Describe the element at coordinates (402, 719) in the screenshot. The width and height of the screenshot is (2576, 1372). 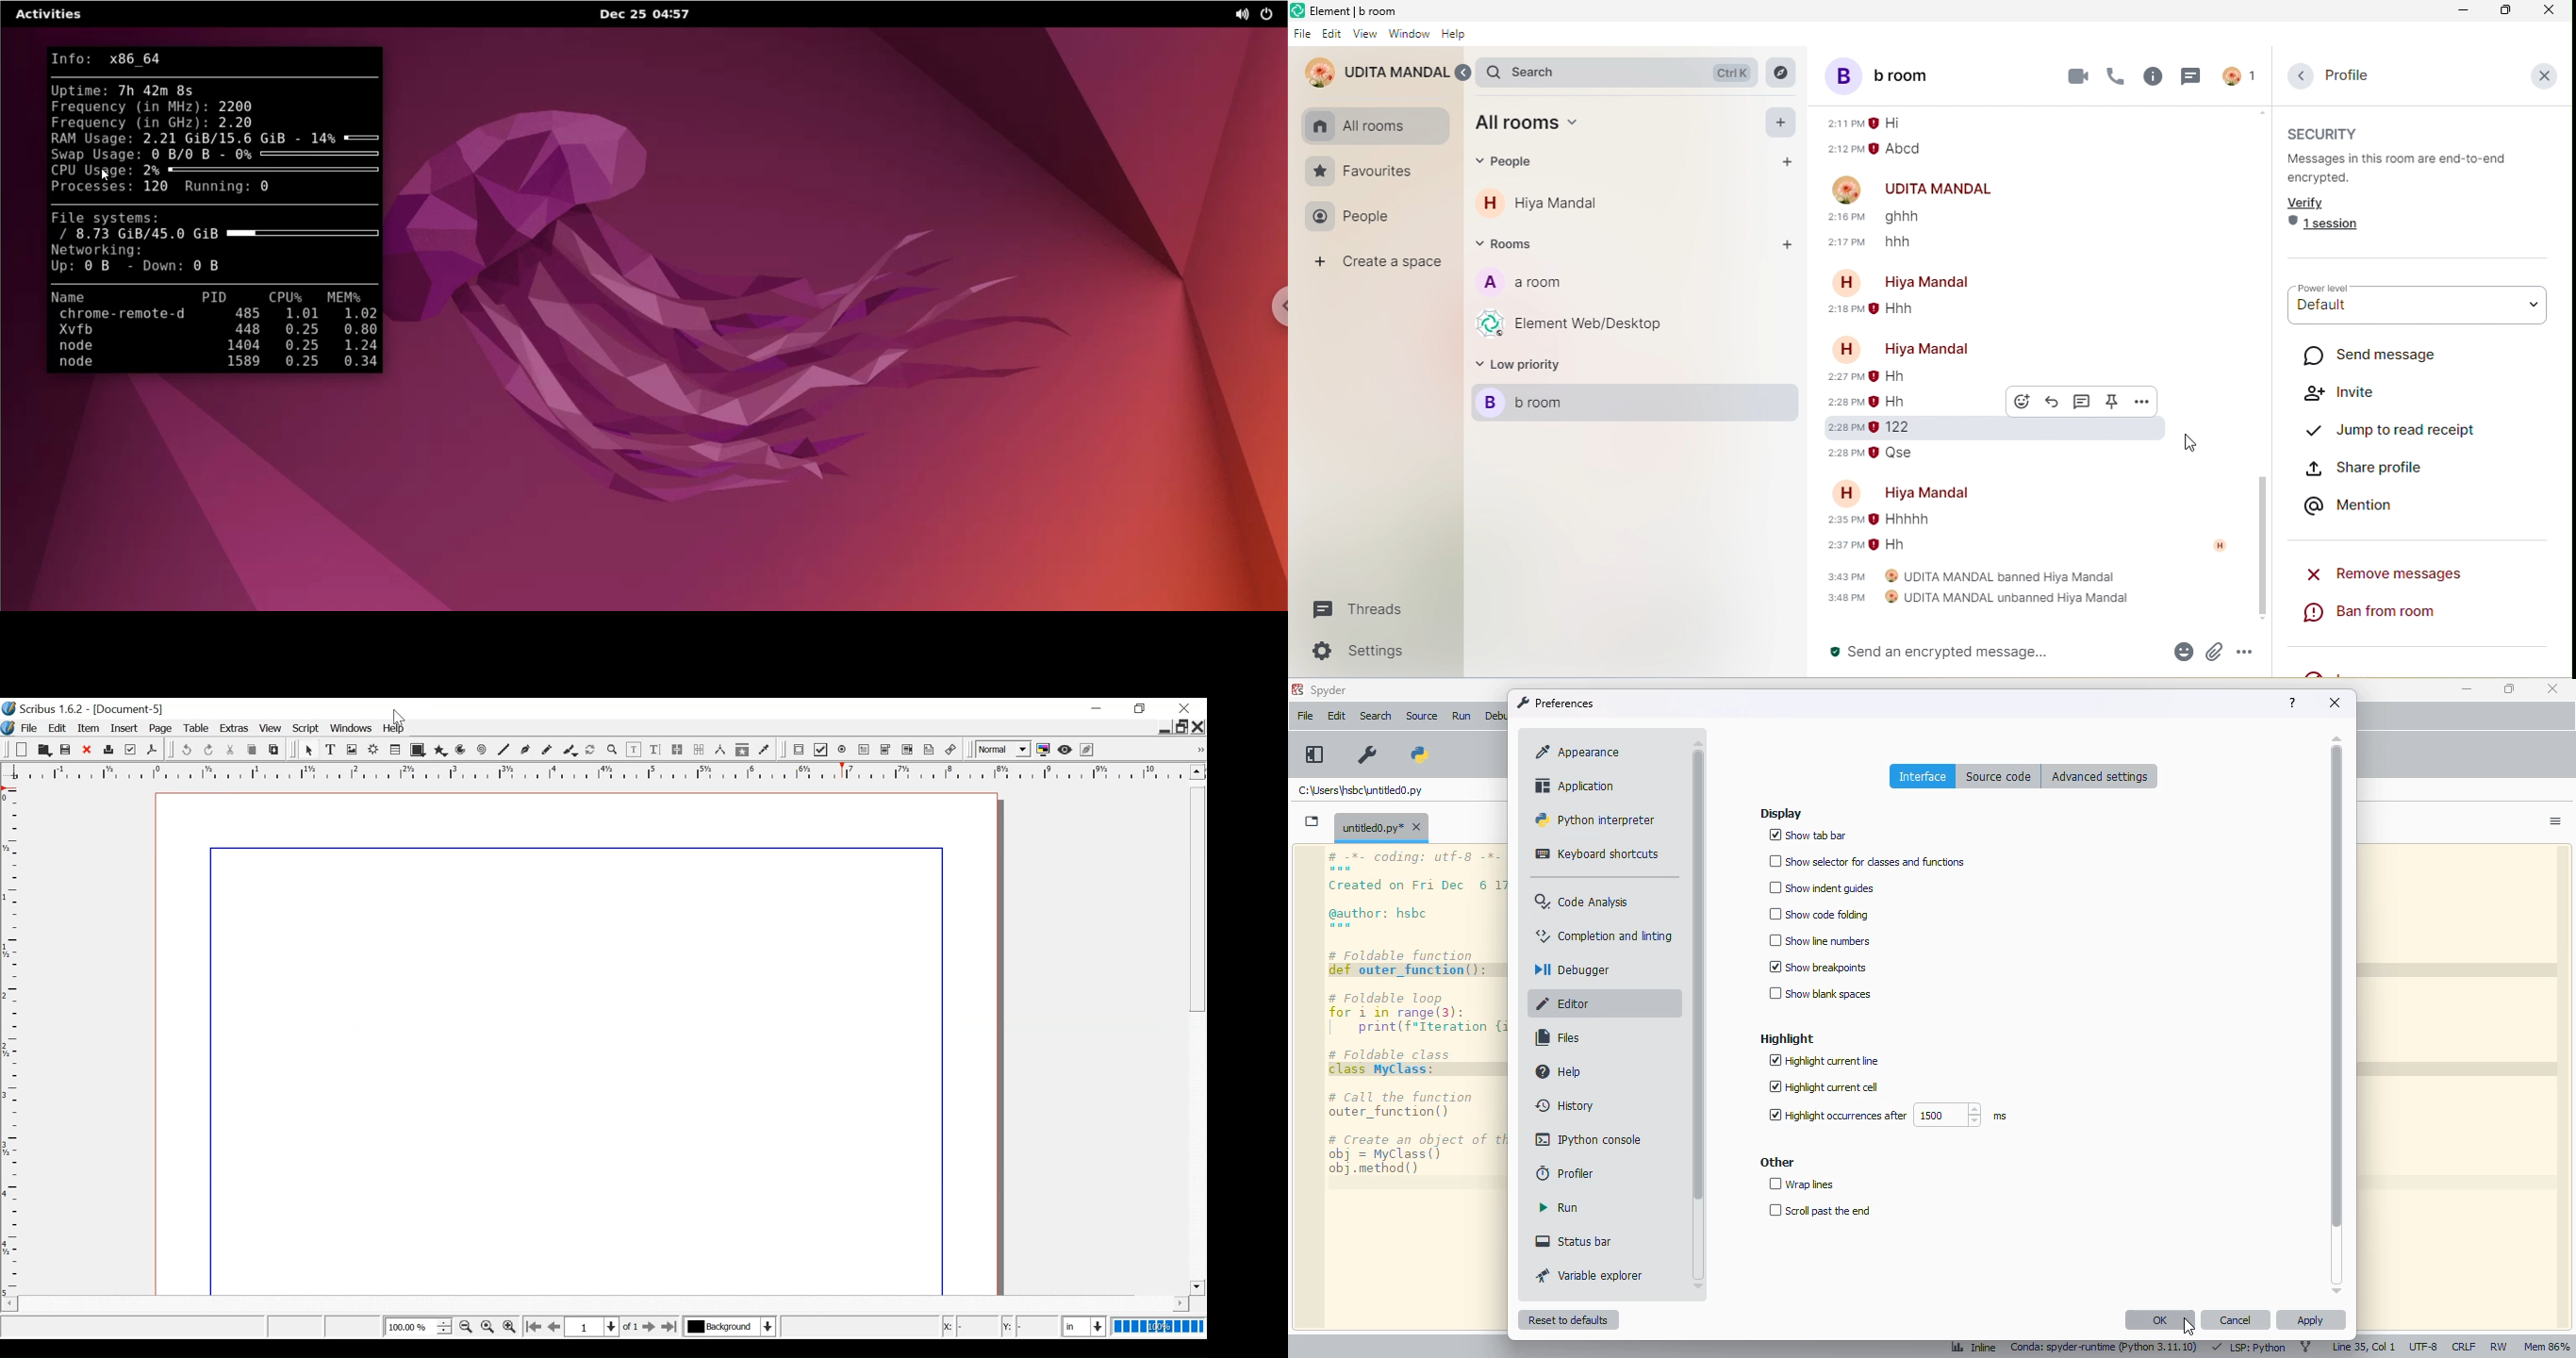
I see `Cursor` at that location.